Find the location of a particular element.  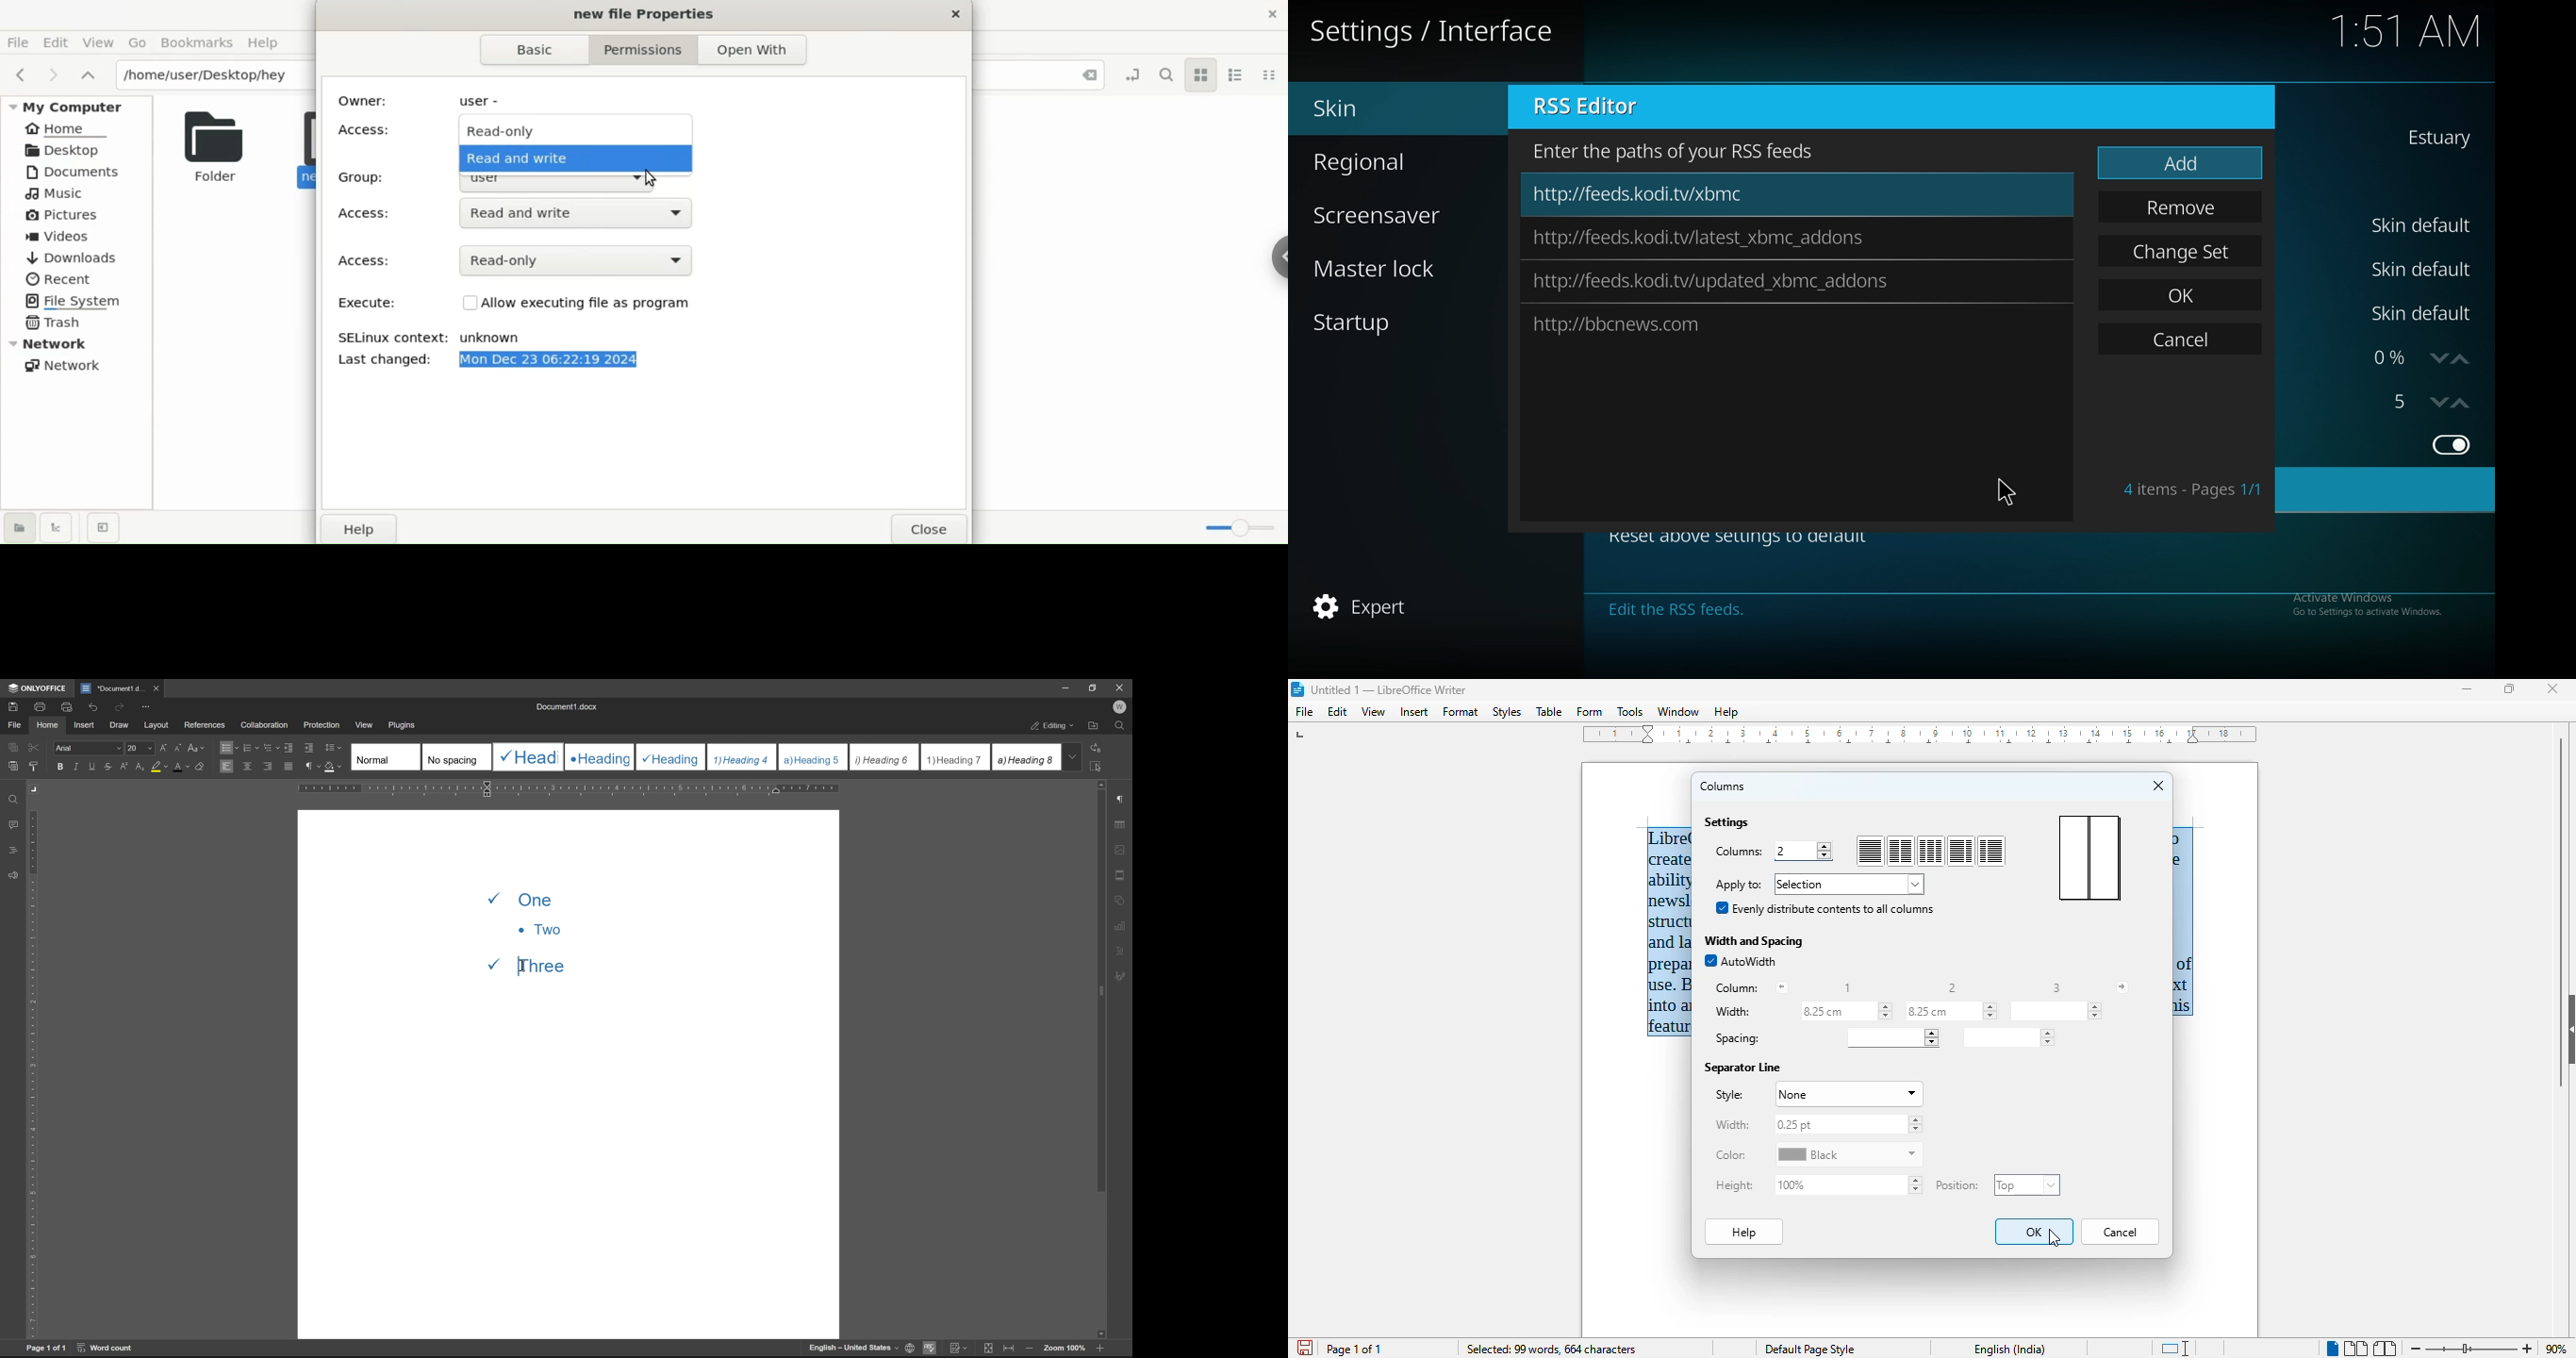

none is located at coordinates (1847, 1095).